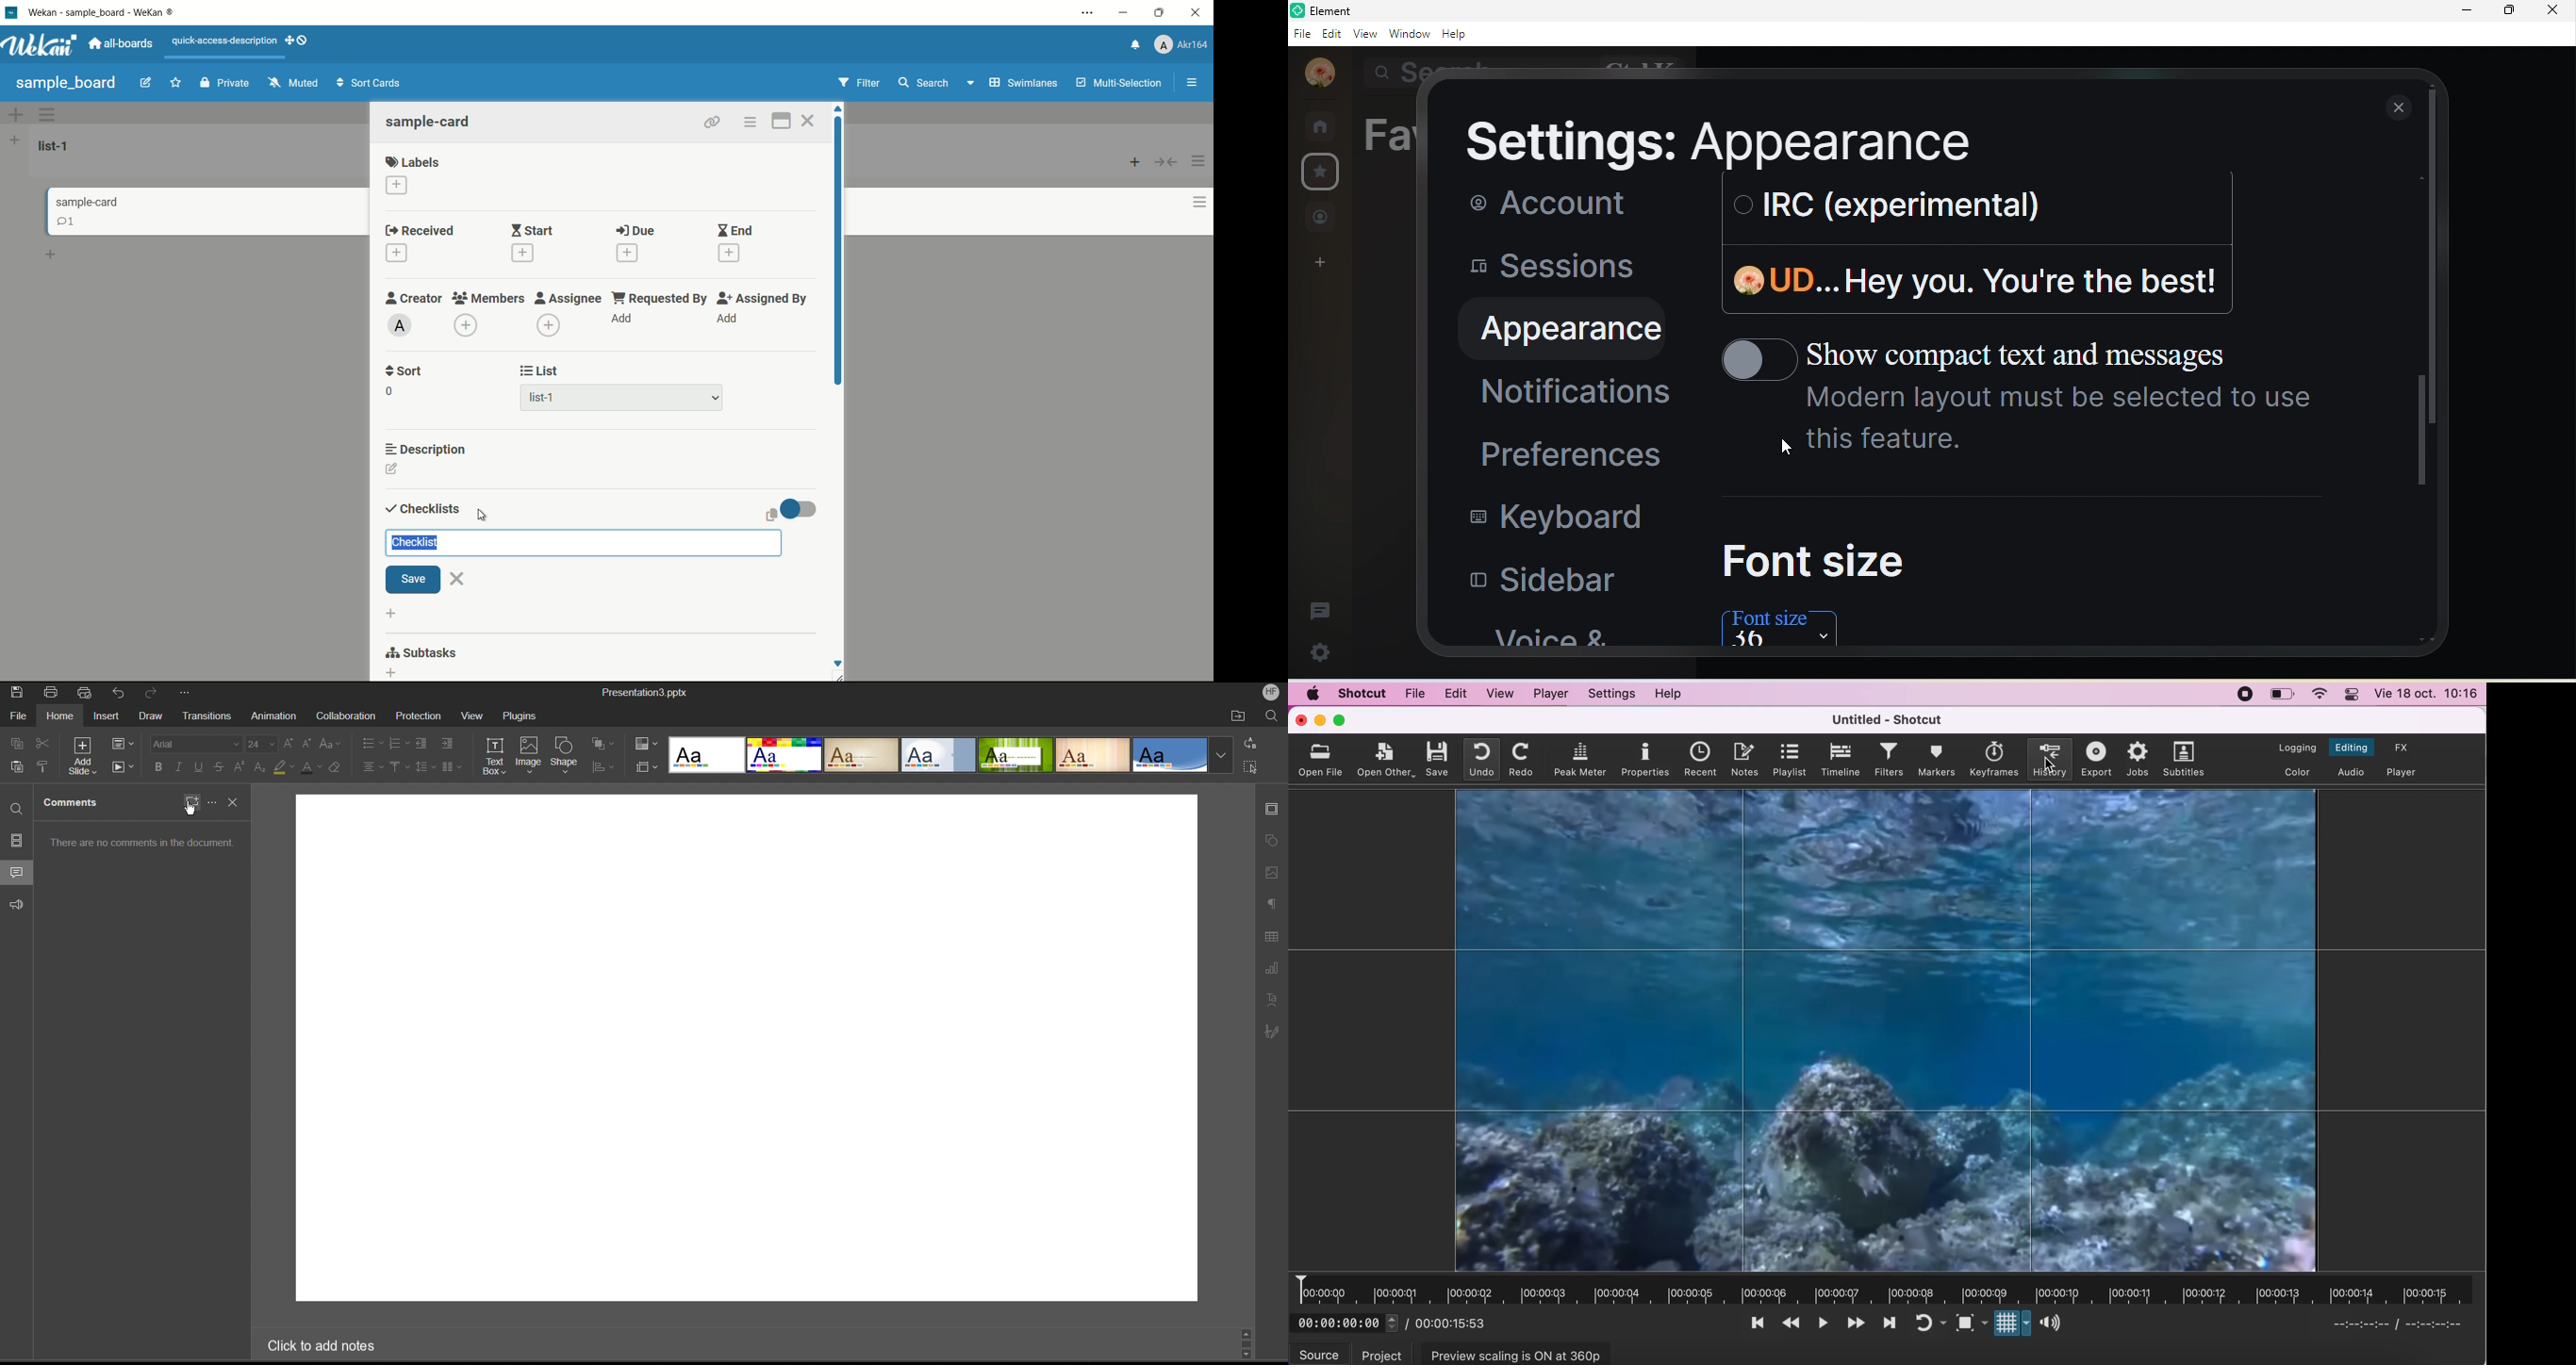  What do you see at coordinates (1131, 164) in the screenshot?
I see `add` at bounding box center [1131, 164].